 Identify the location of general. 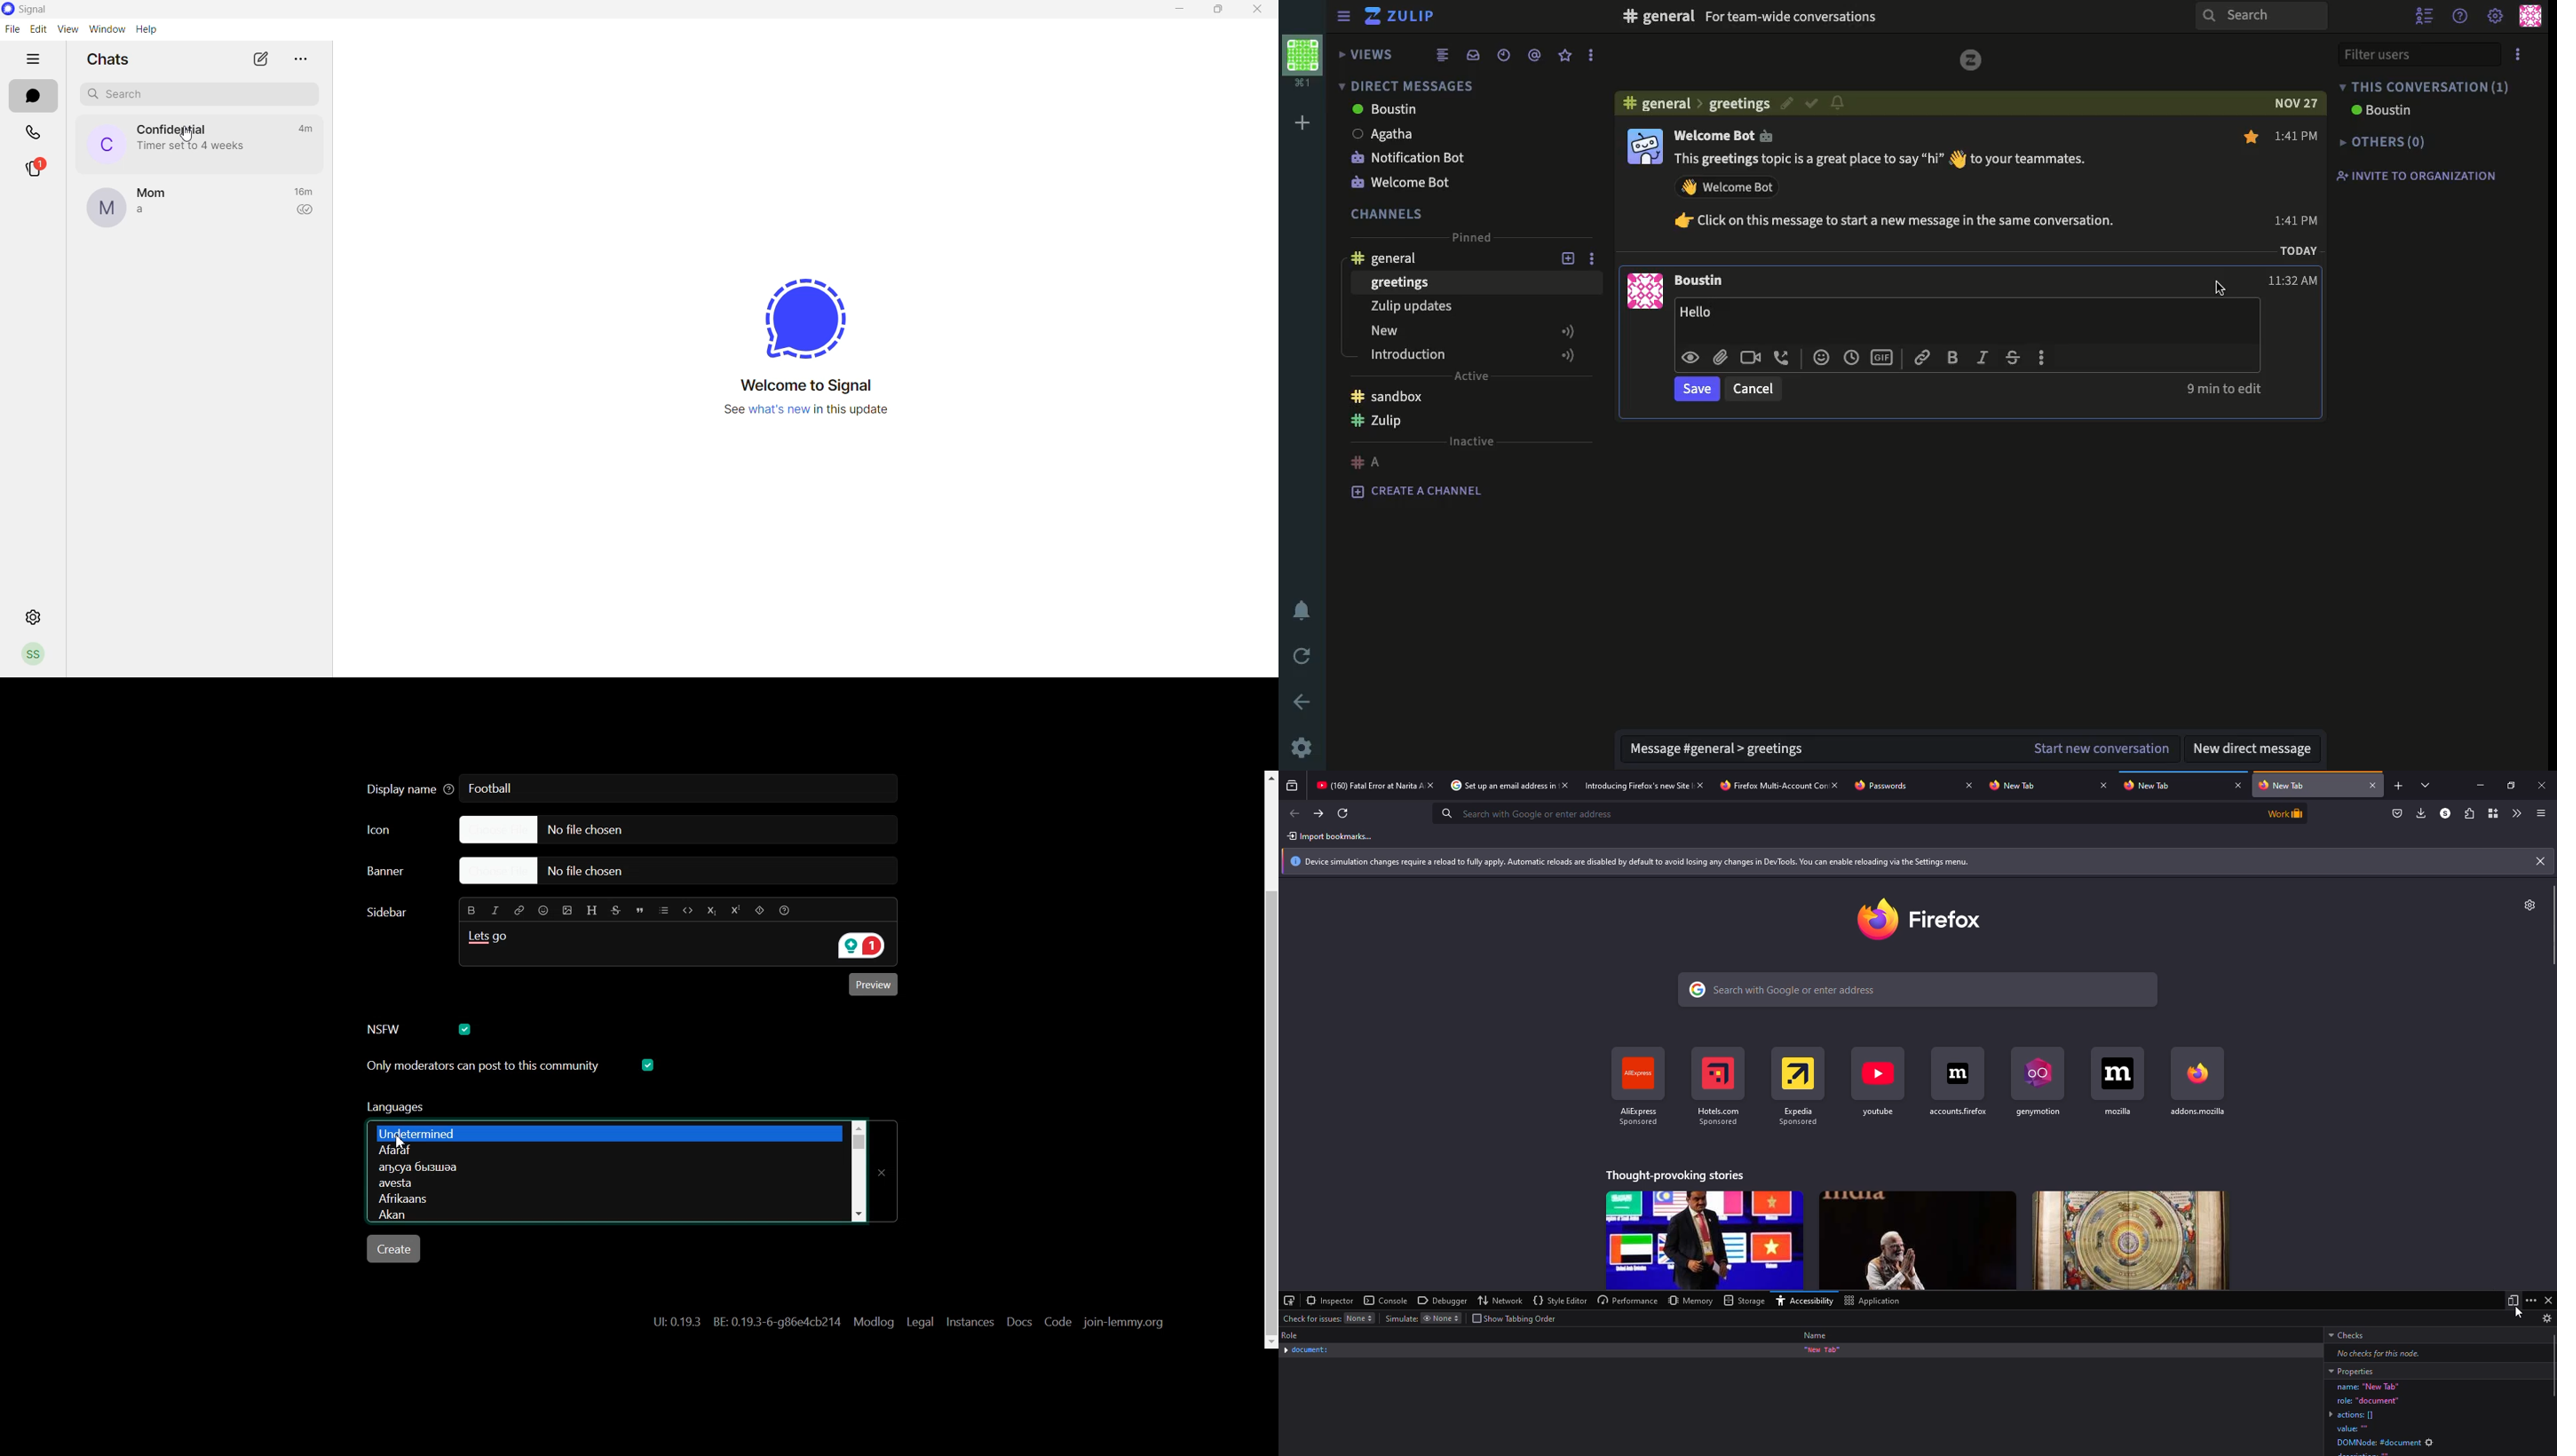
(1393, 256).